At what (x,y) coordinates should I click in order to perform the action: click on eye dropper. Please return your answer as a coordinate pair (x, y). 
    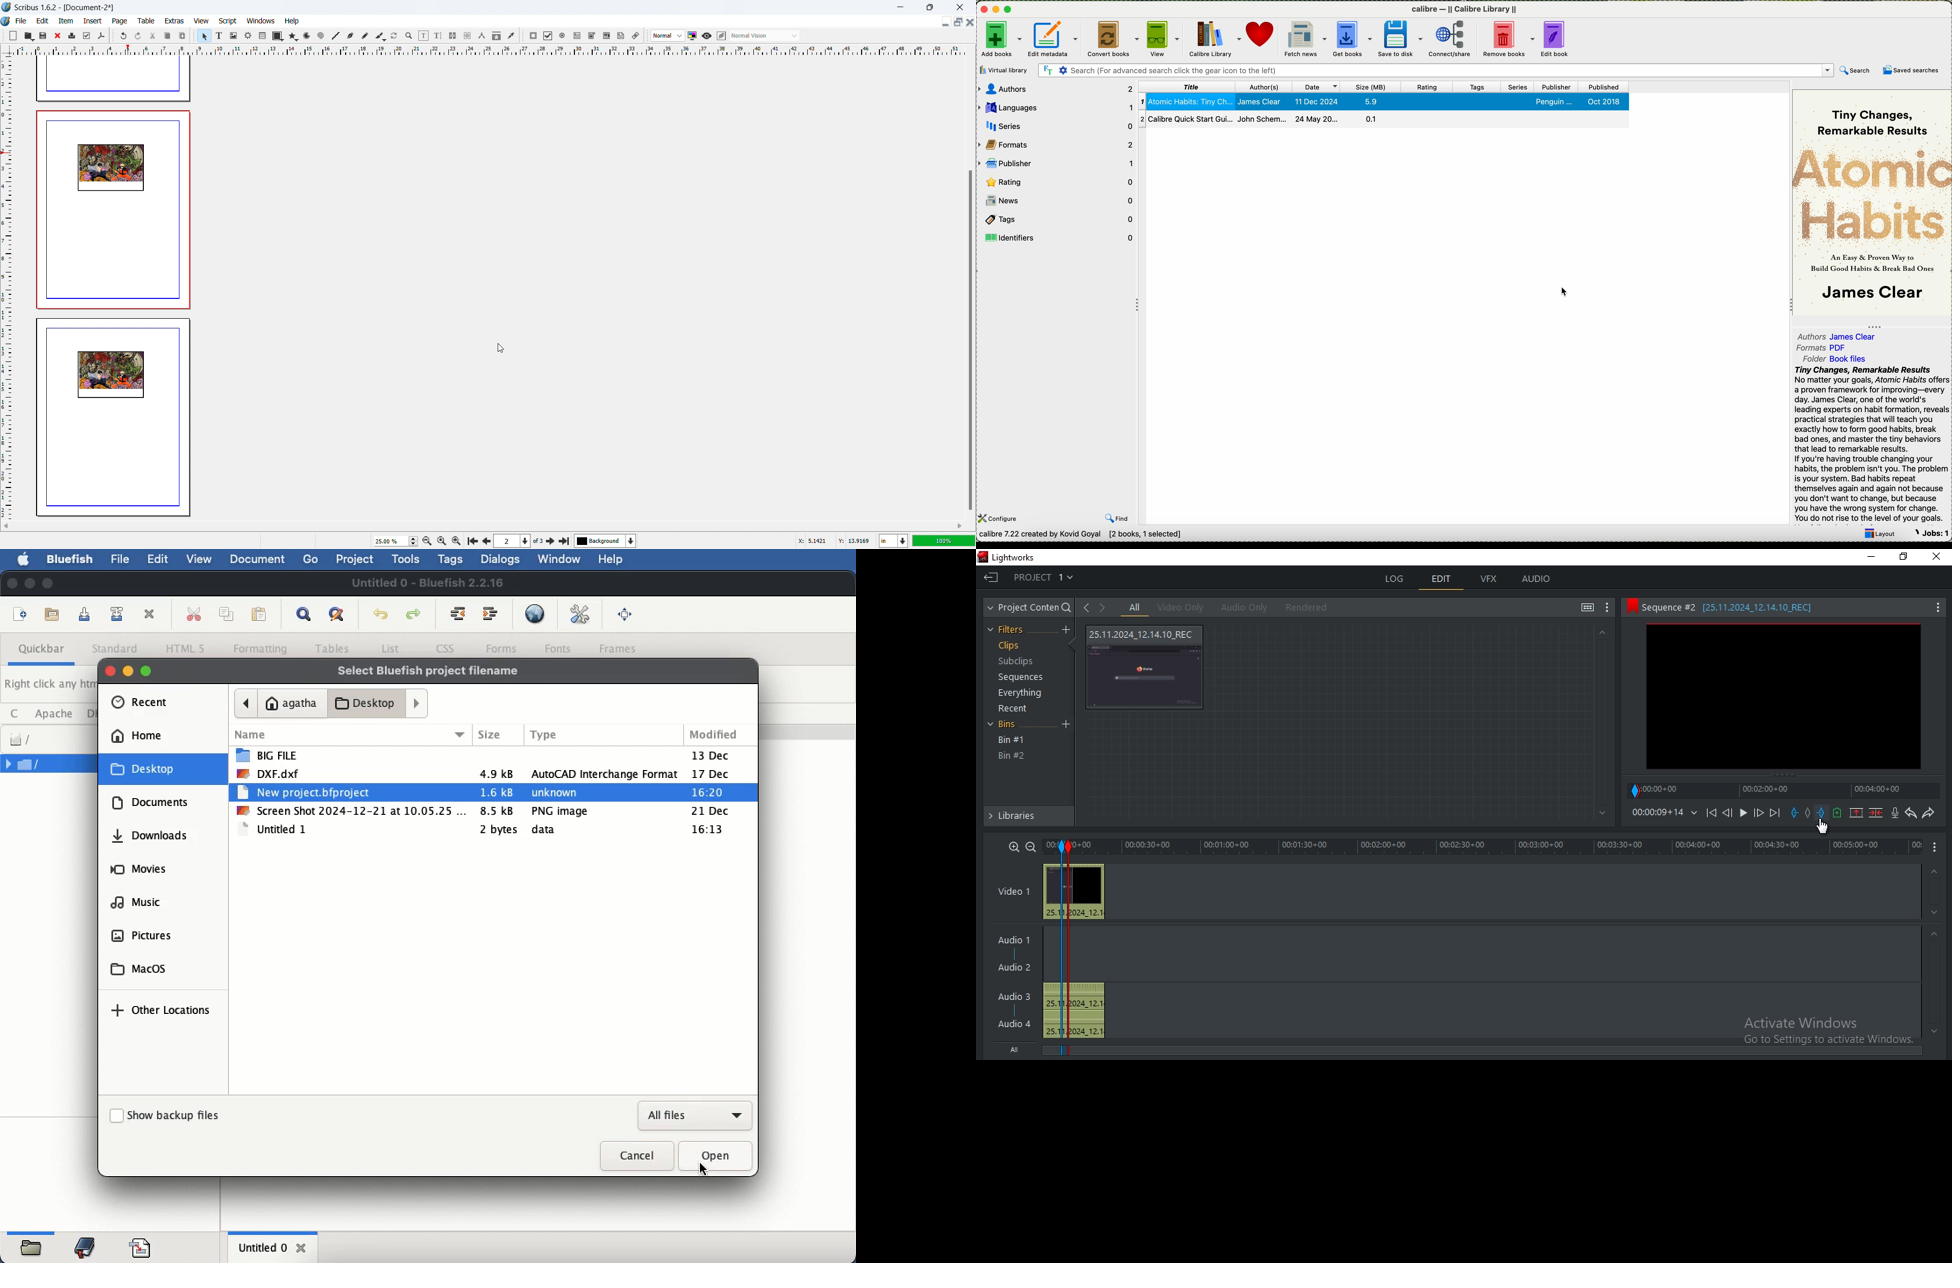
    Looking at the image, I should click on (512, 35).